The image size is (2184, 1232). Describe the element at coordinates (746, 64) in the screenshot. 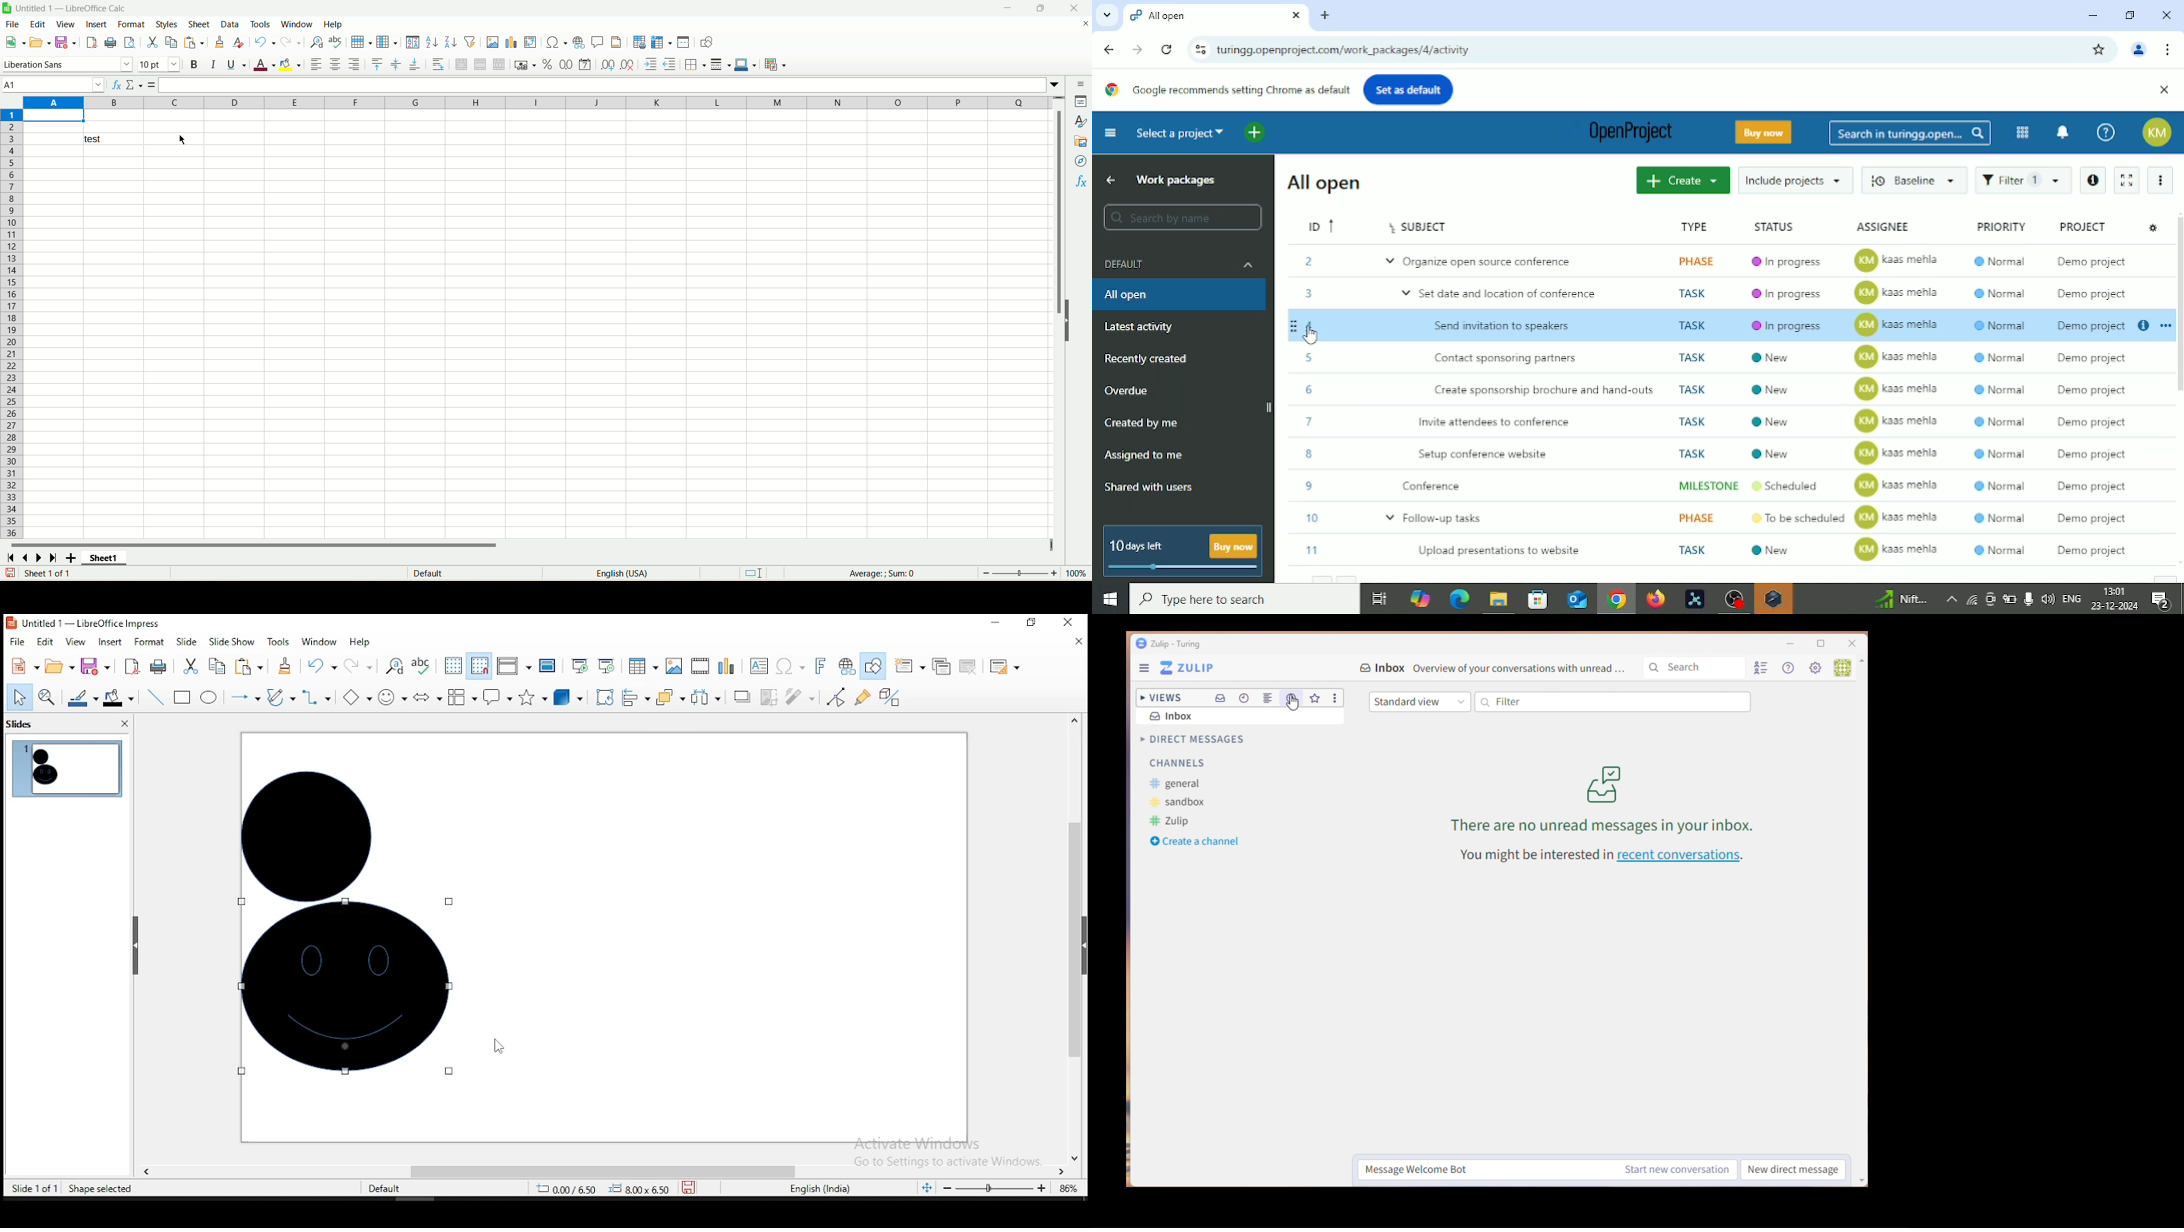

I see `border color` at that location.